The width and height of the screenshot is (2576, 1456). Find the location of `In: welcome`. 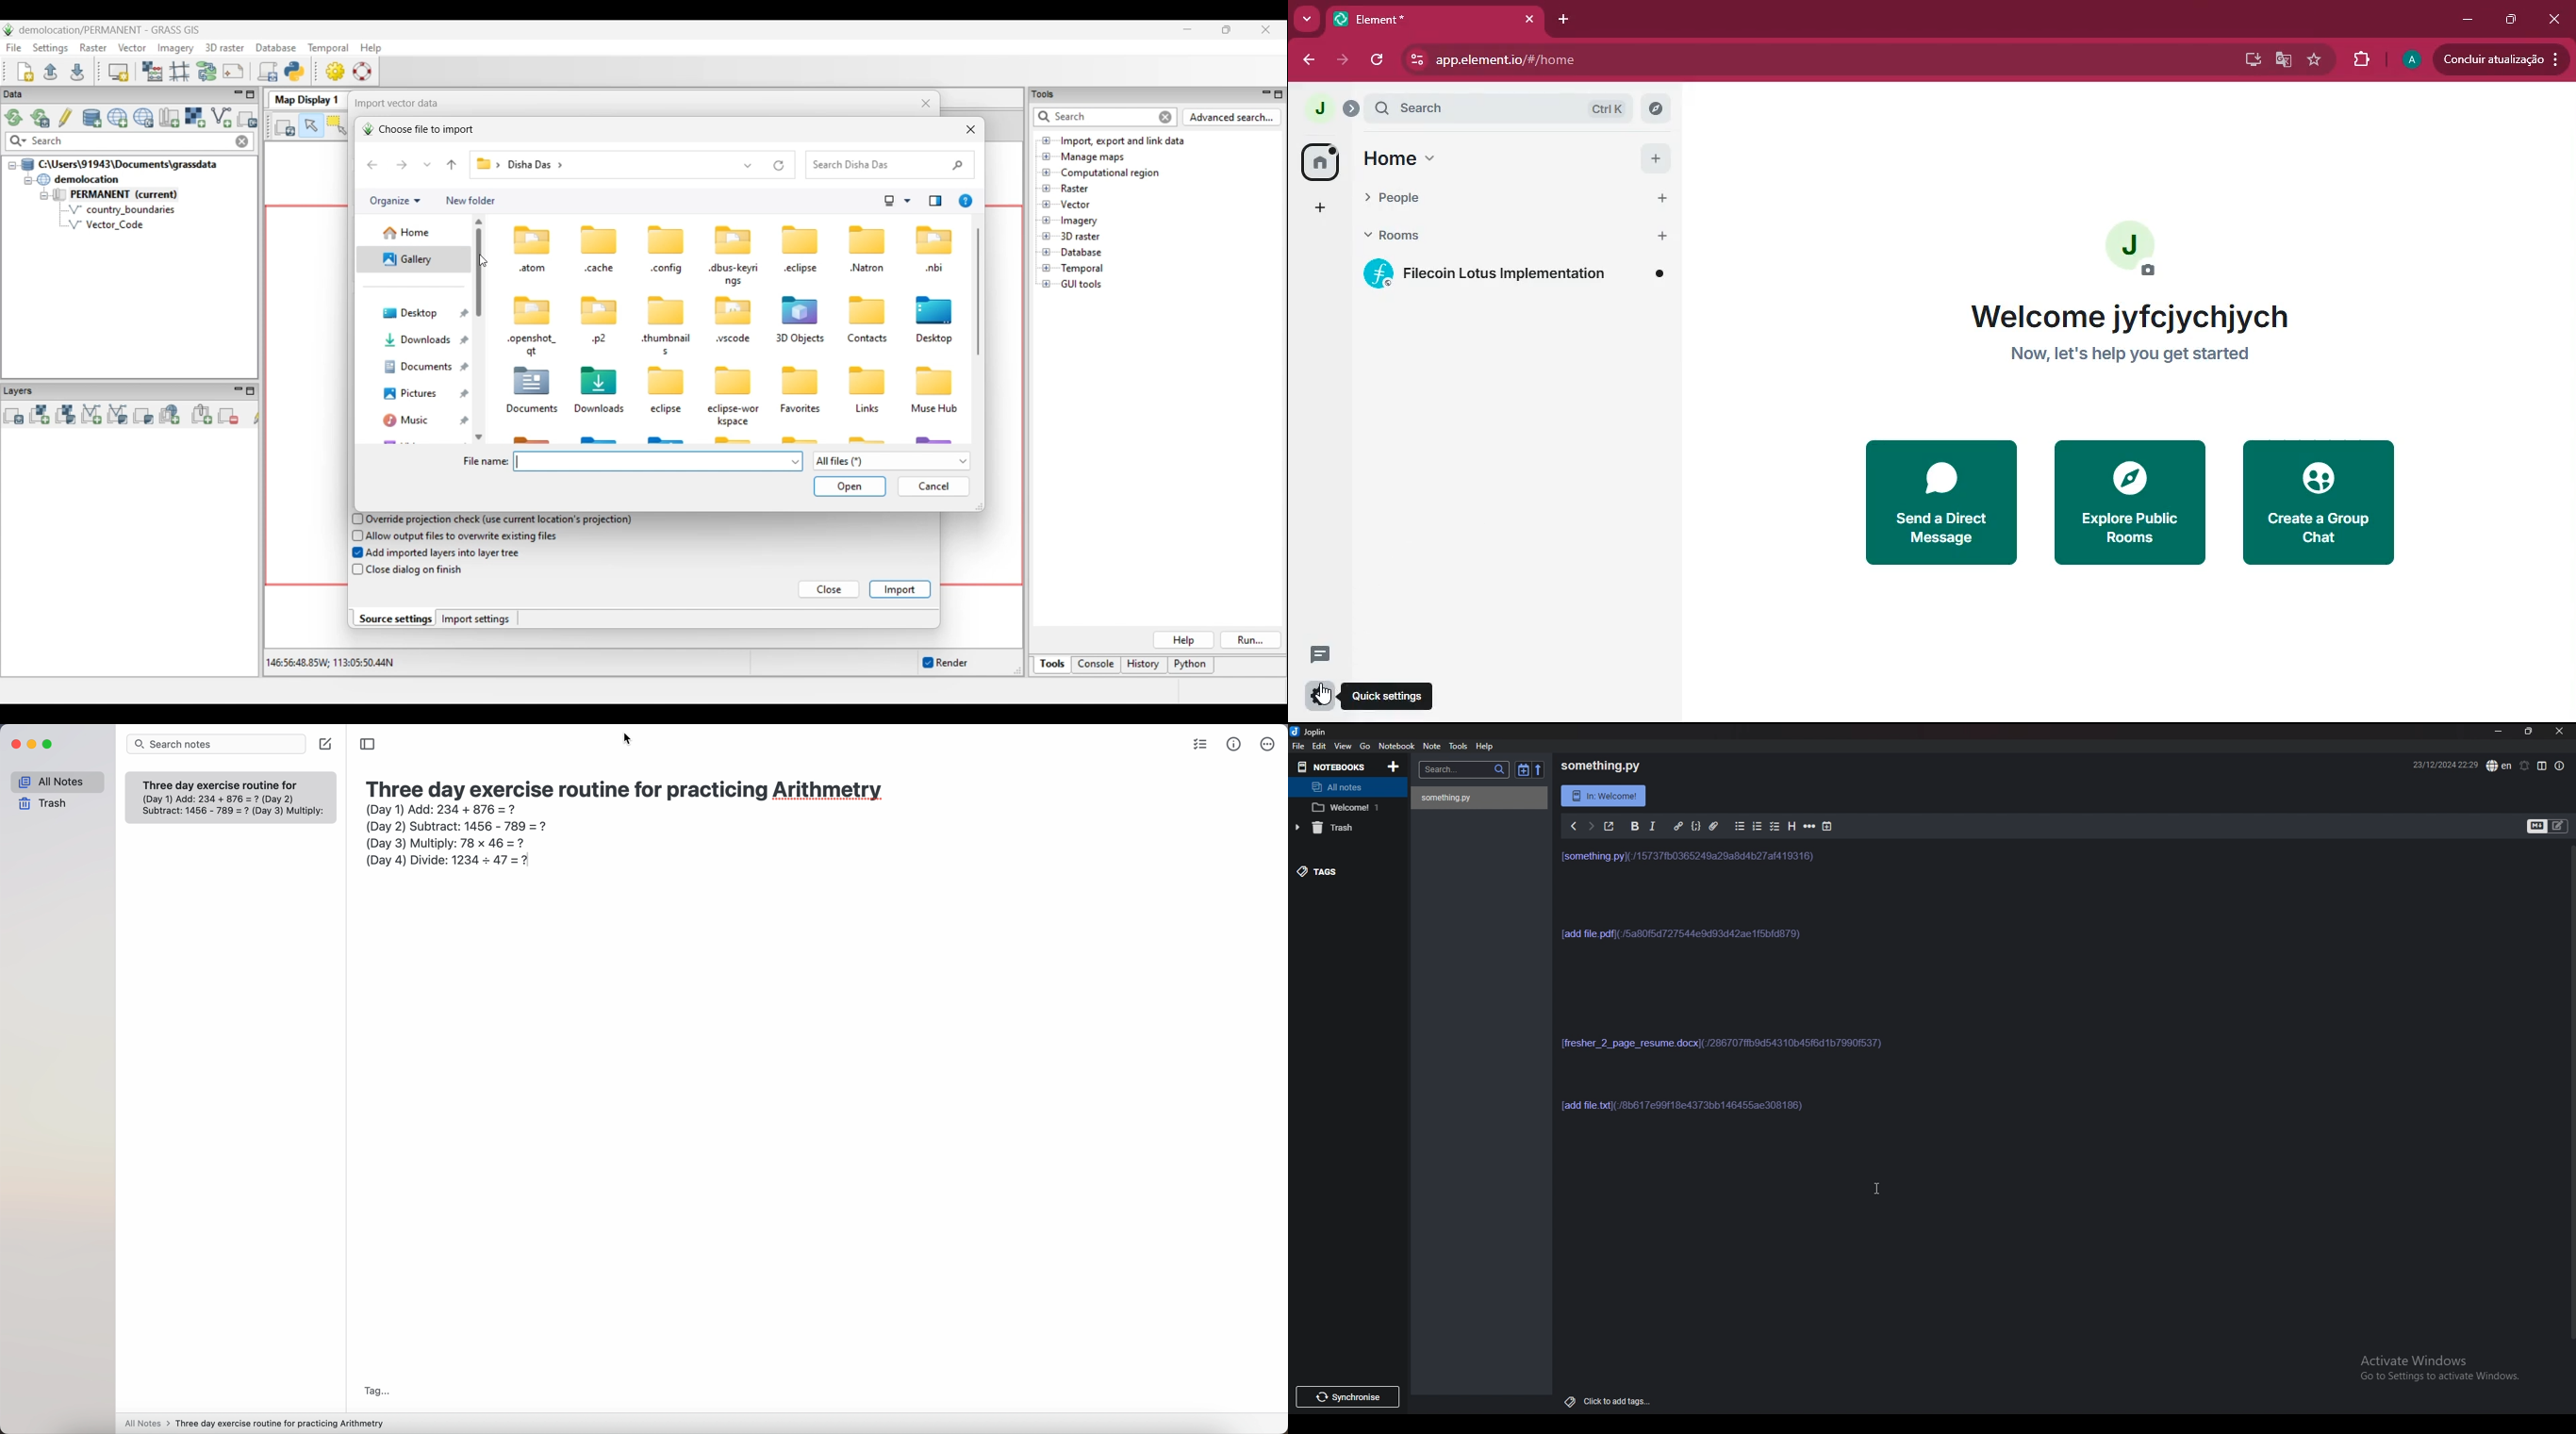

In: welcome is located at coordinates (1605, 795).